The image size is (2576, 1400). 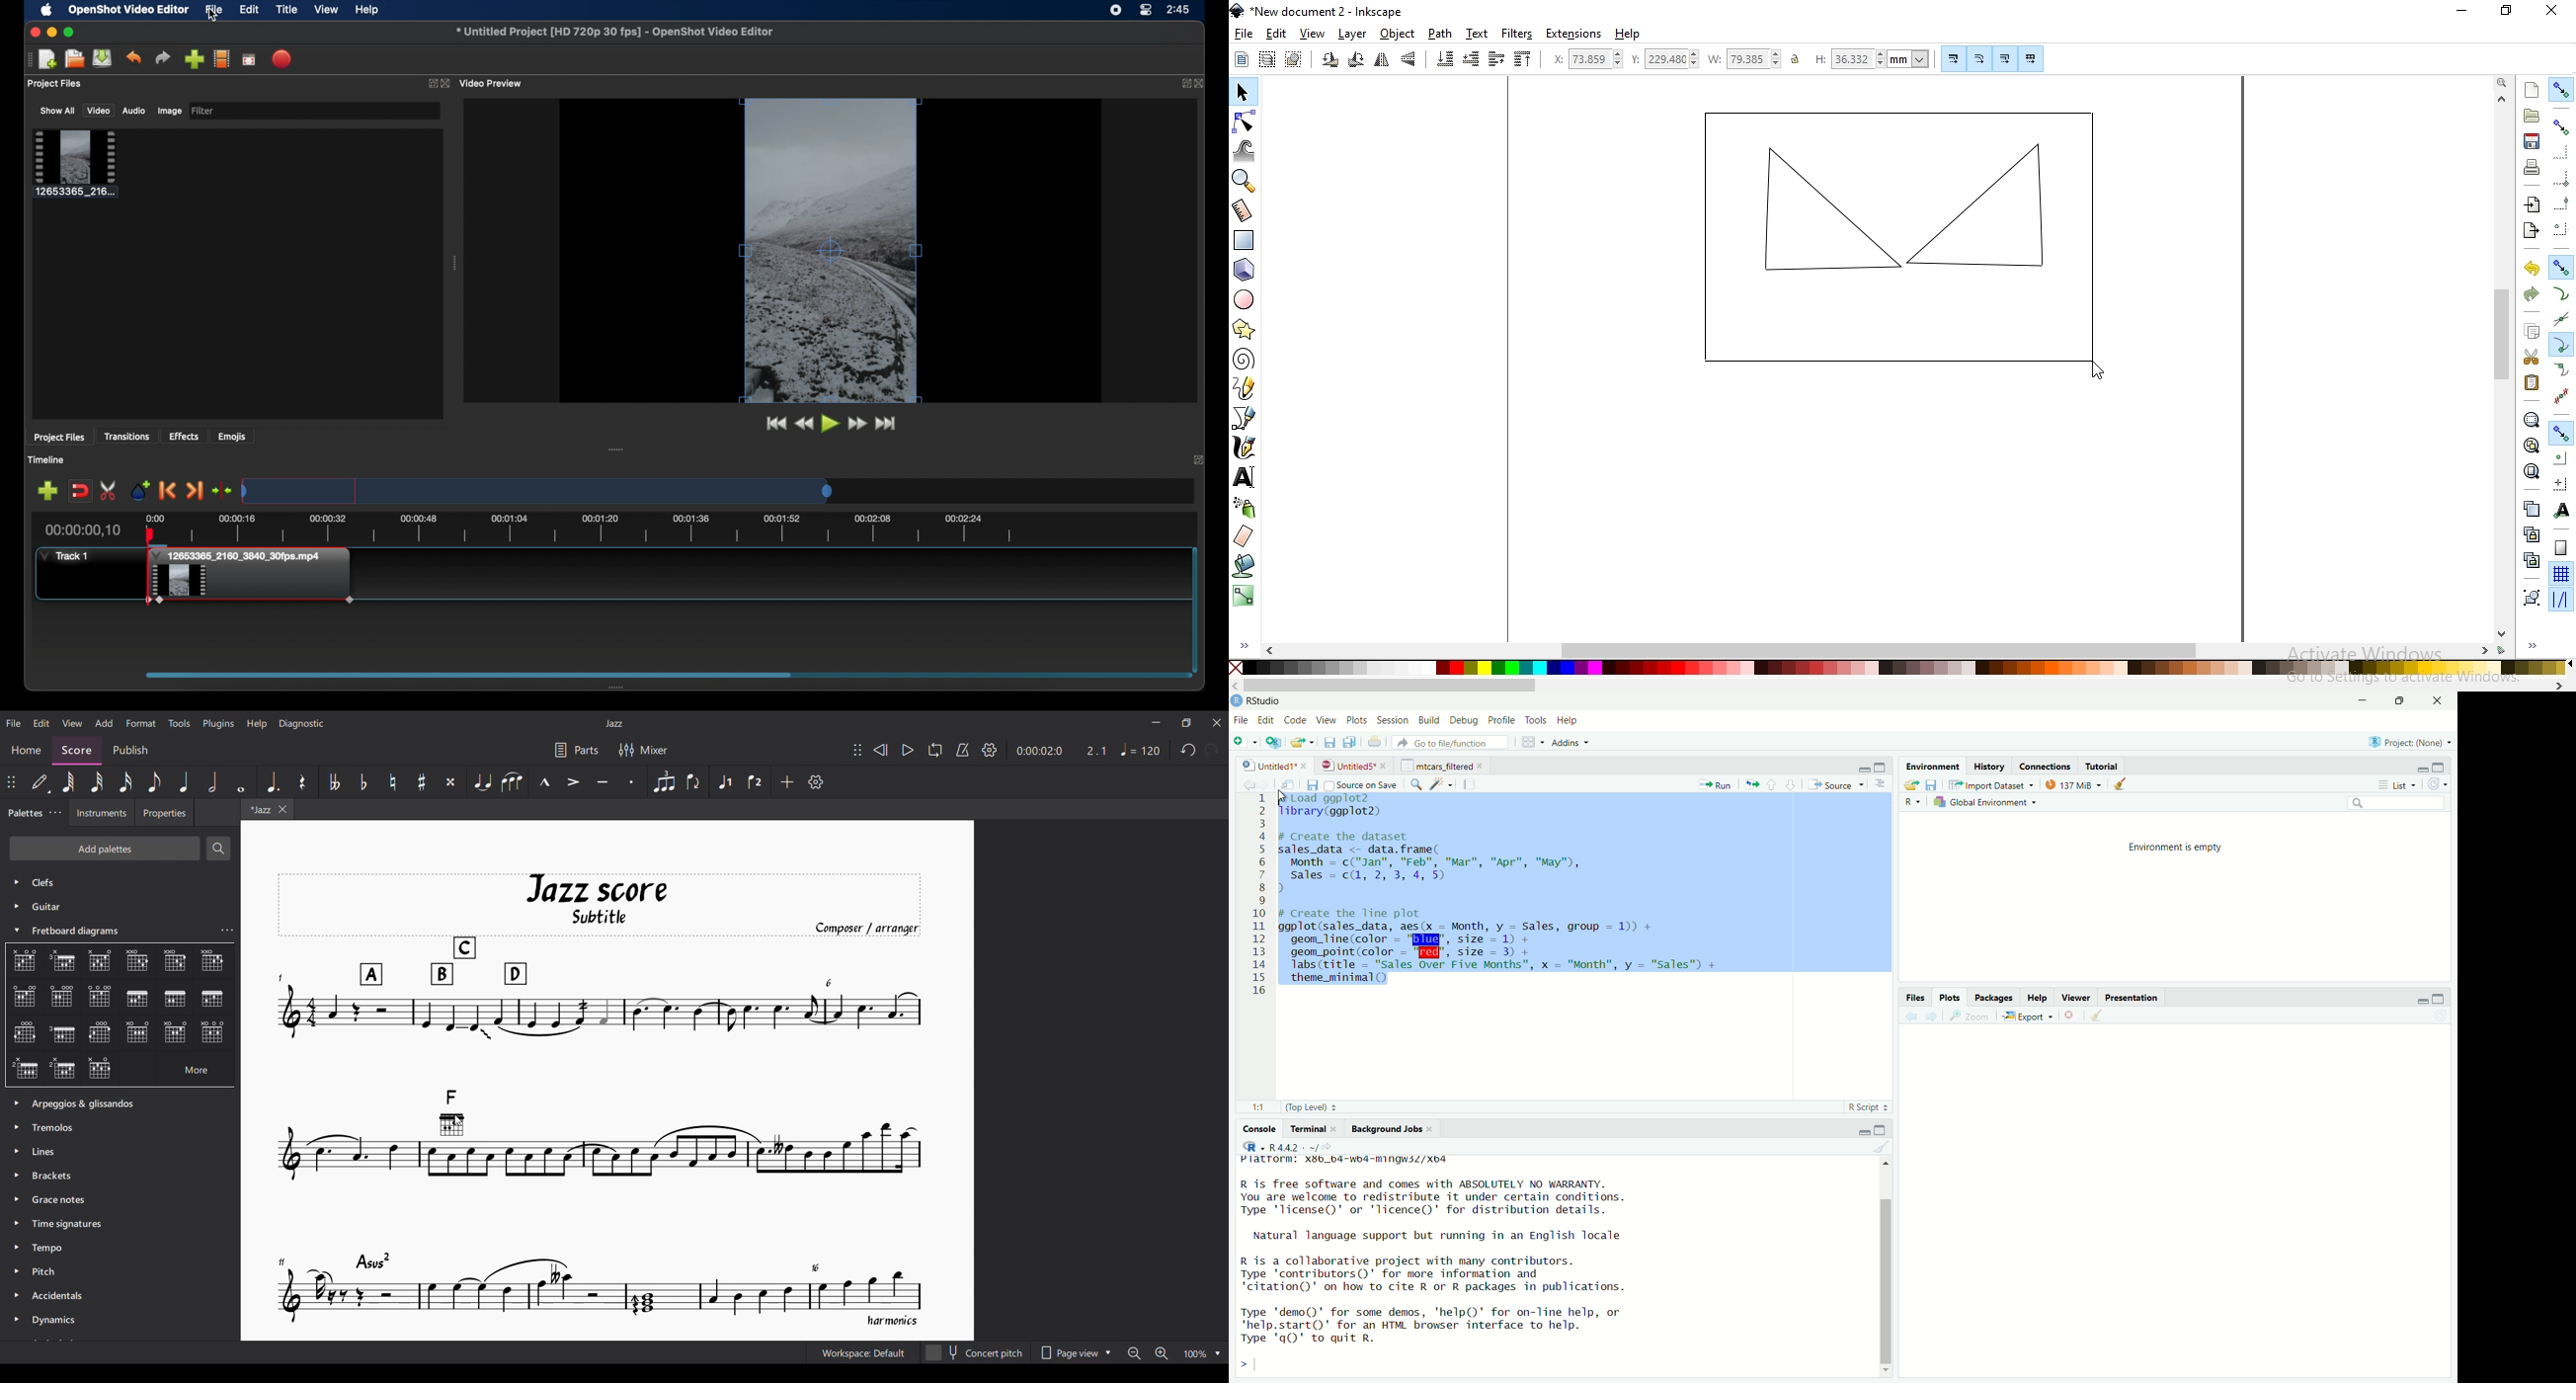 I want to click on Terminal, so click(x=1309, y=1128).